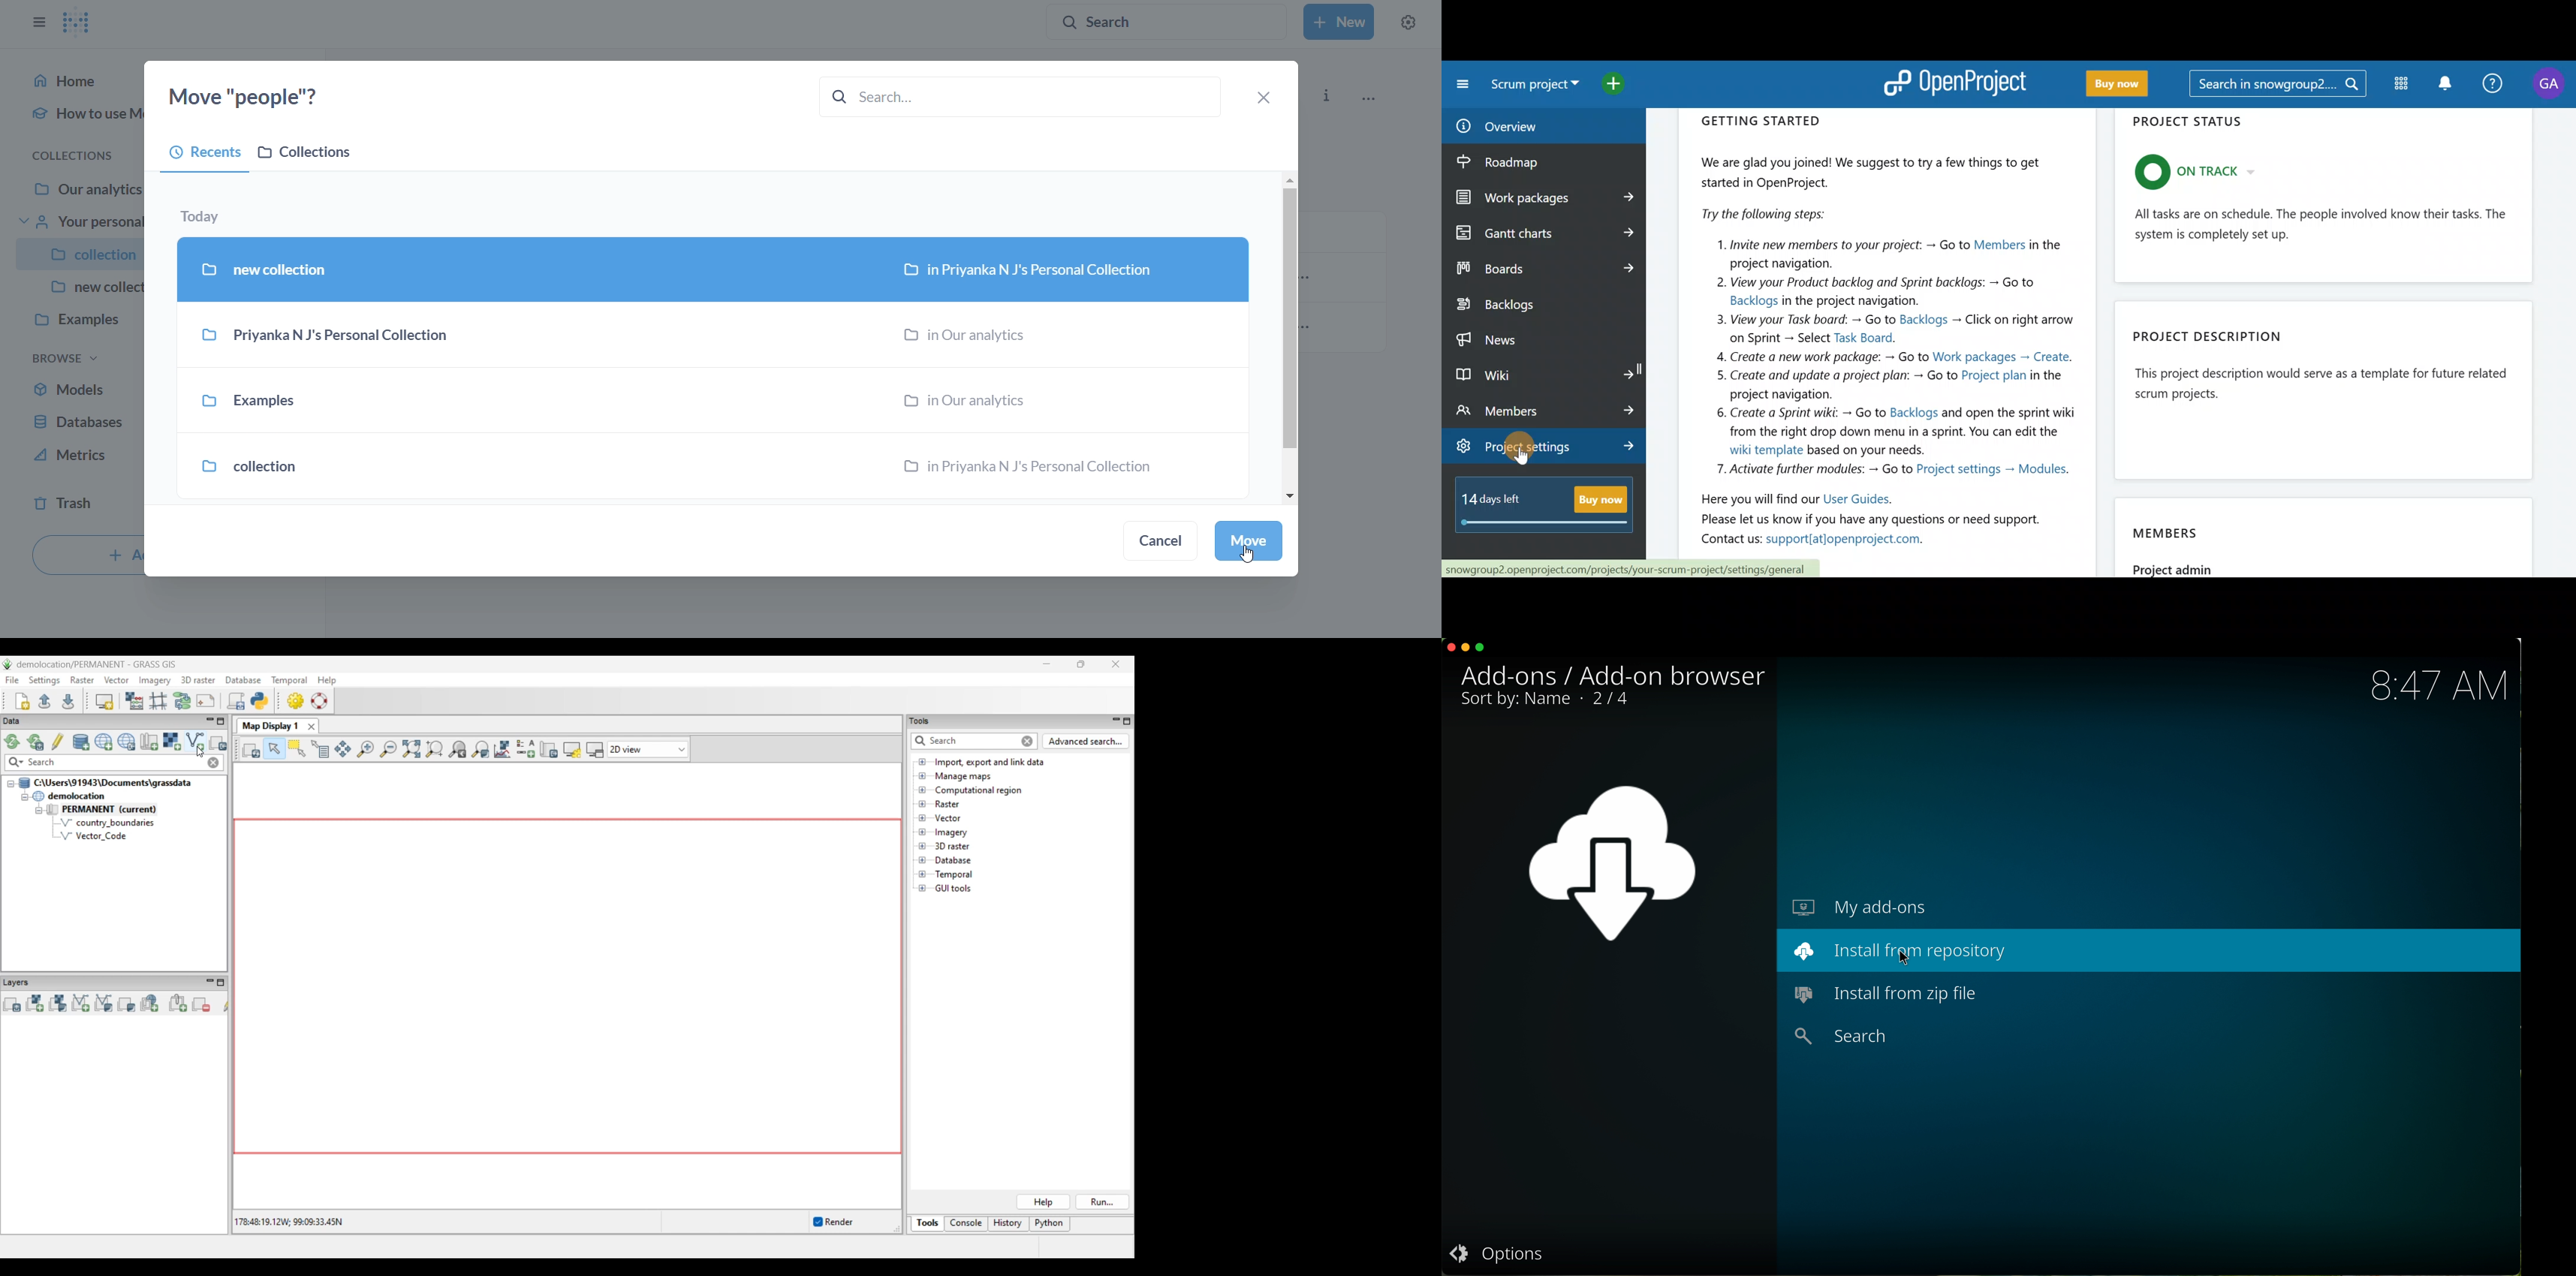 Image resolution: width=2576 pixels, height=1288 pixels. I want to click on cancel, so click(1160, 540).